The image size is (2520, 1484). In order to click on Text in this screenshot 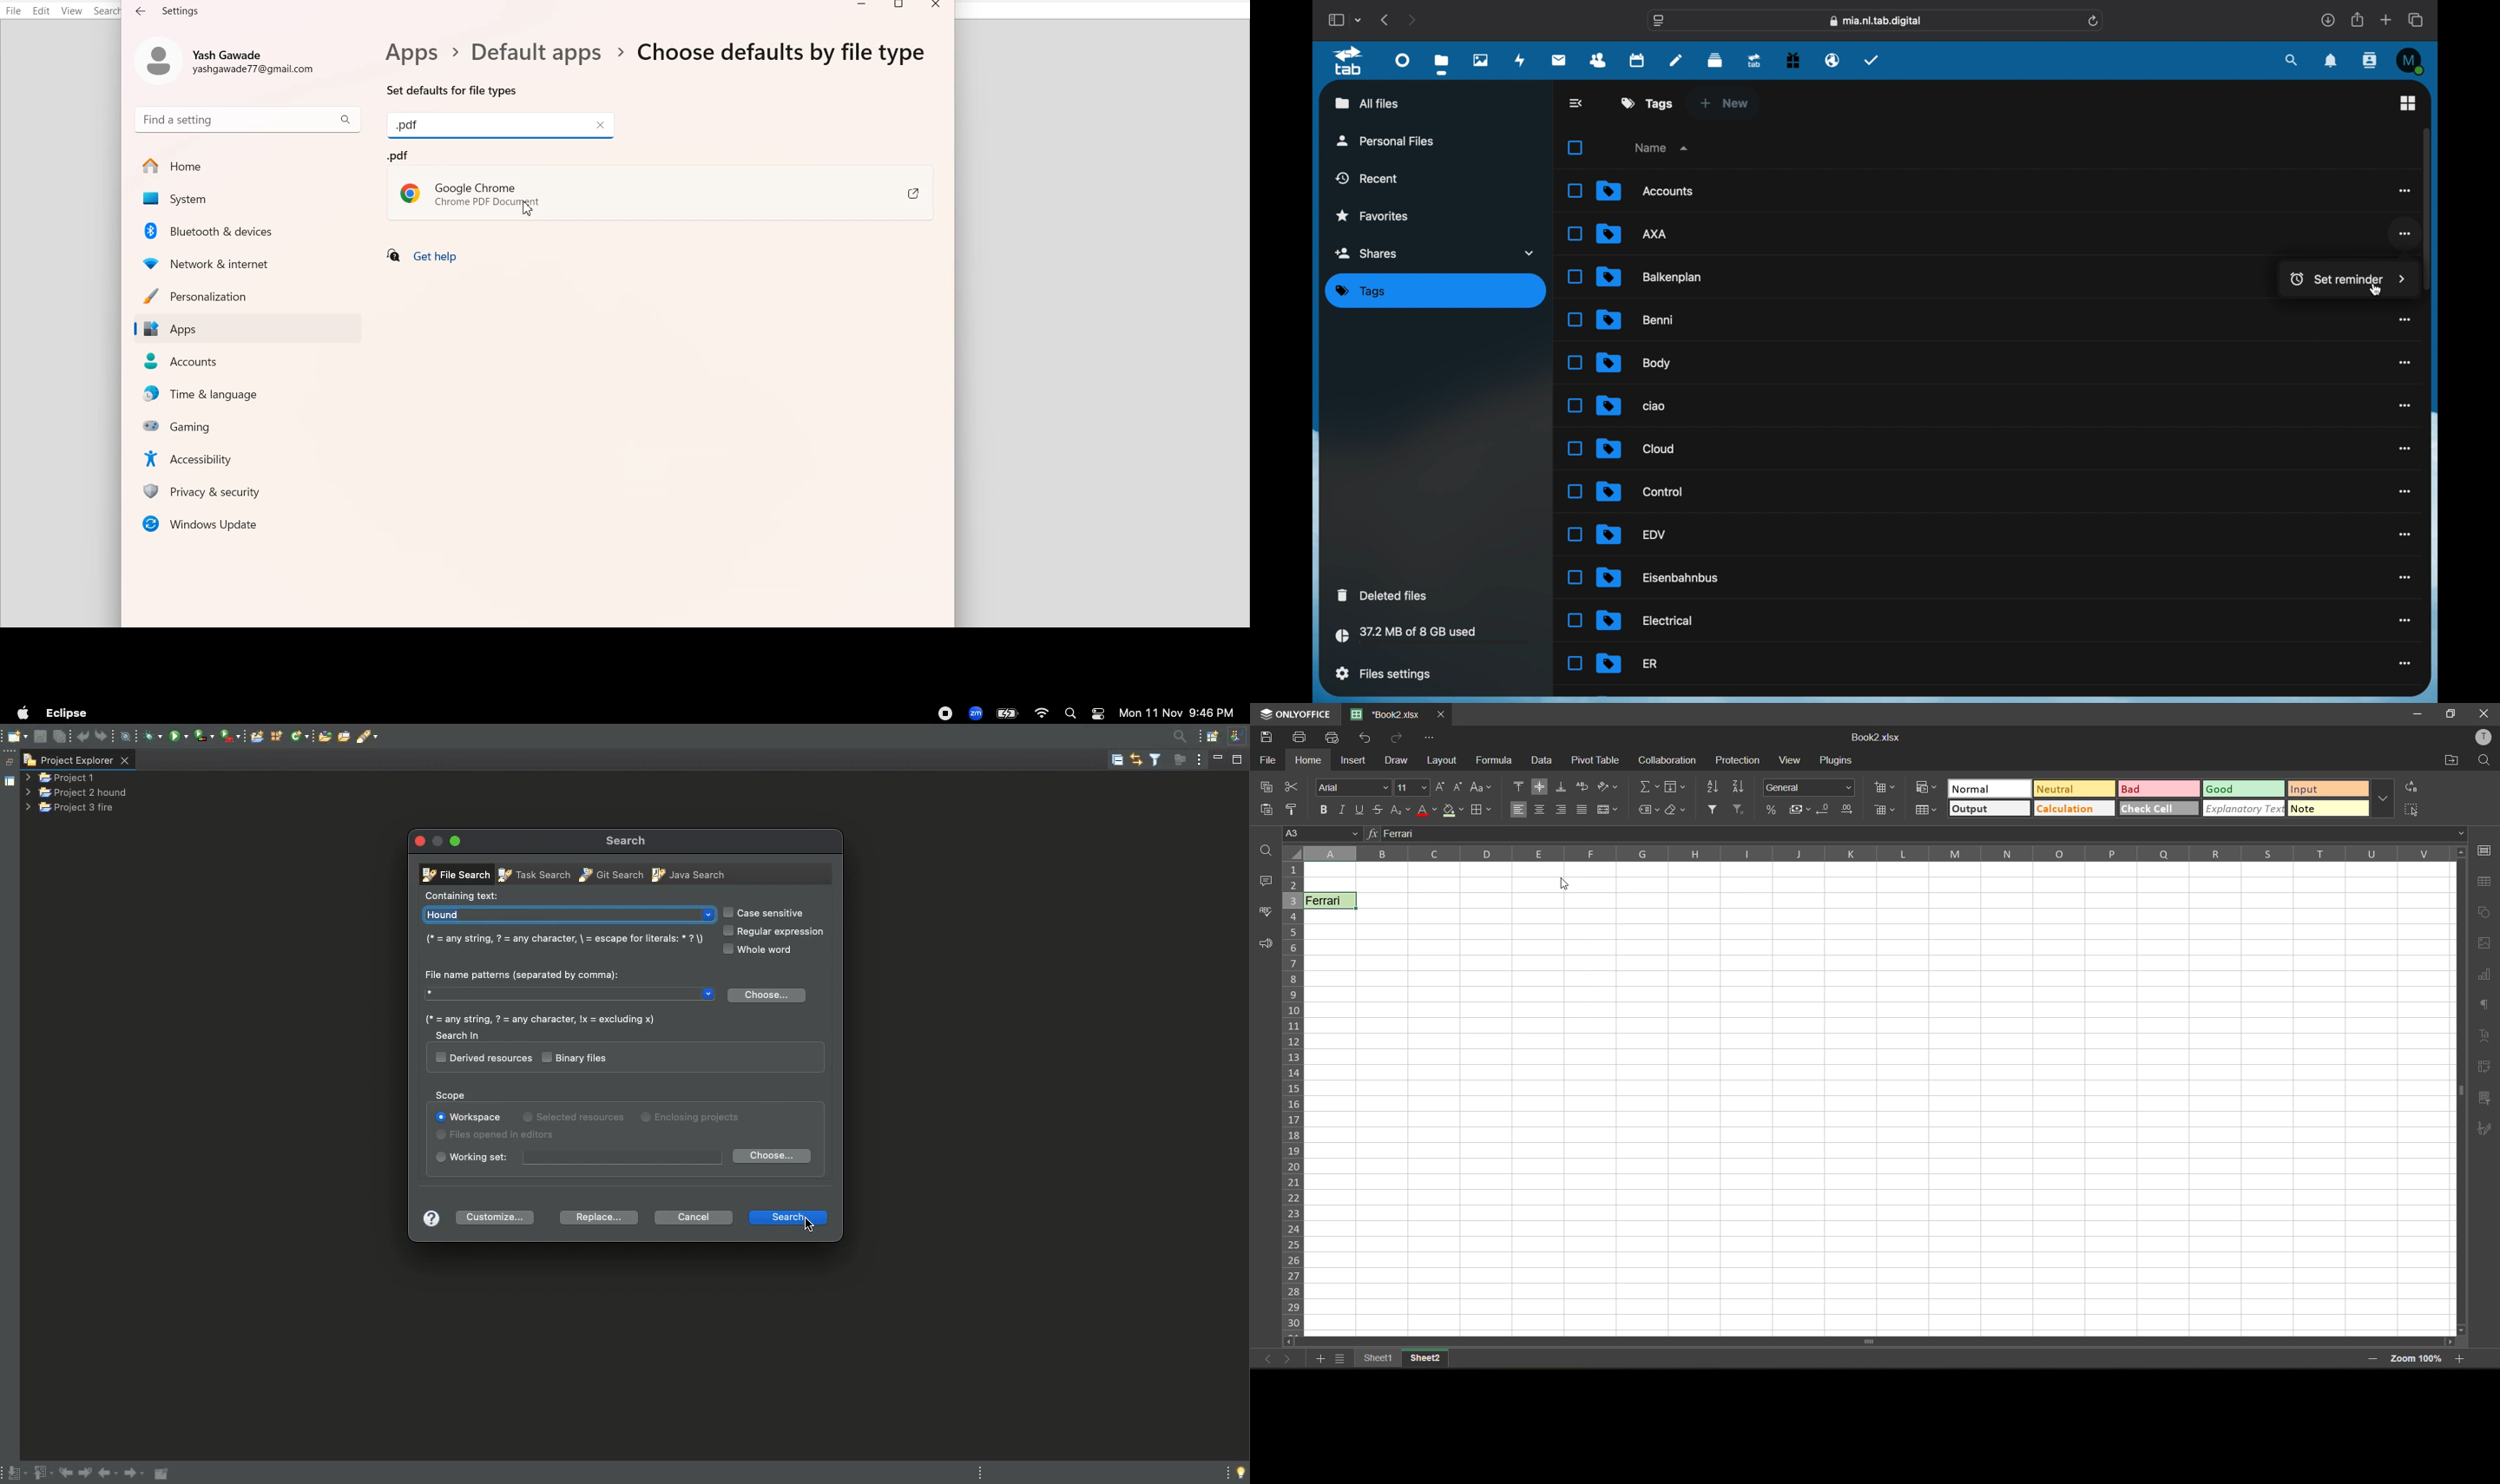, I will do `click(169, 10)`.